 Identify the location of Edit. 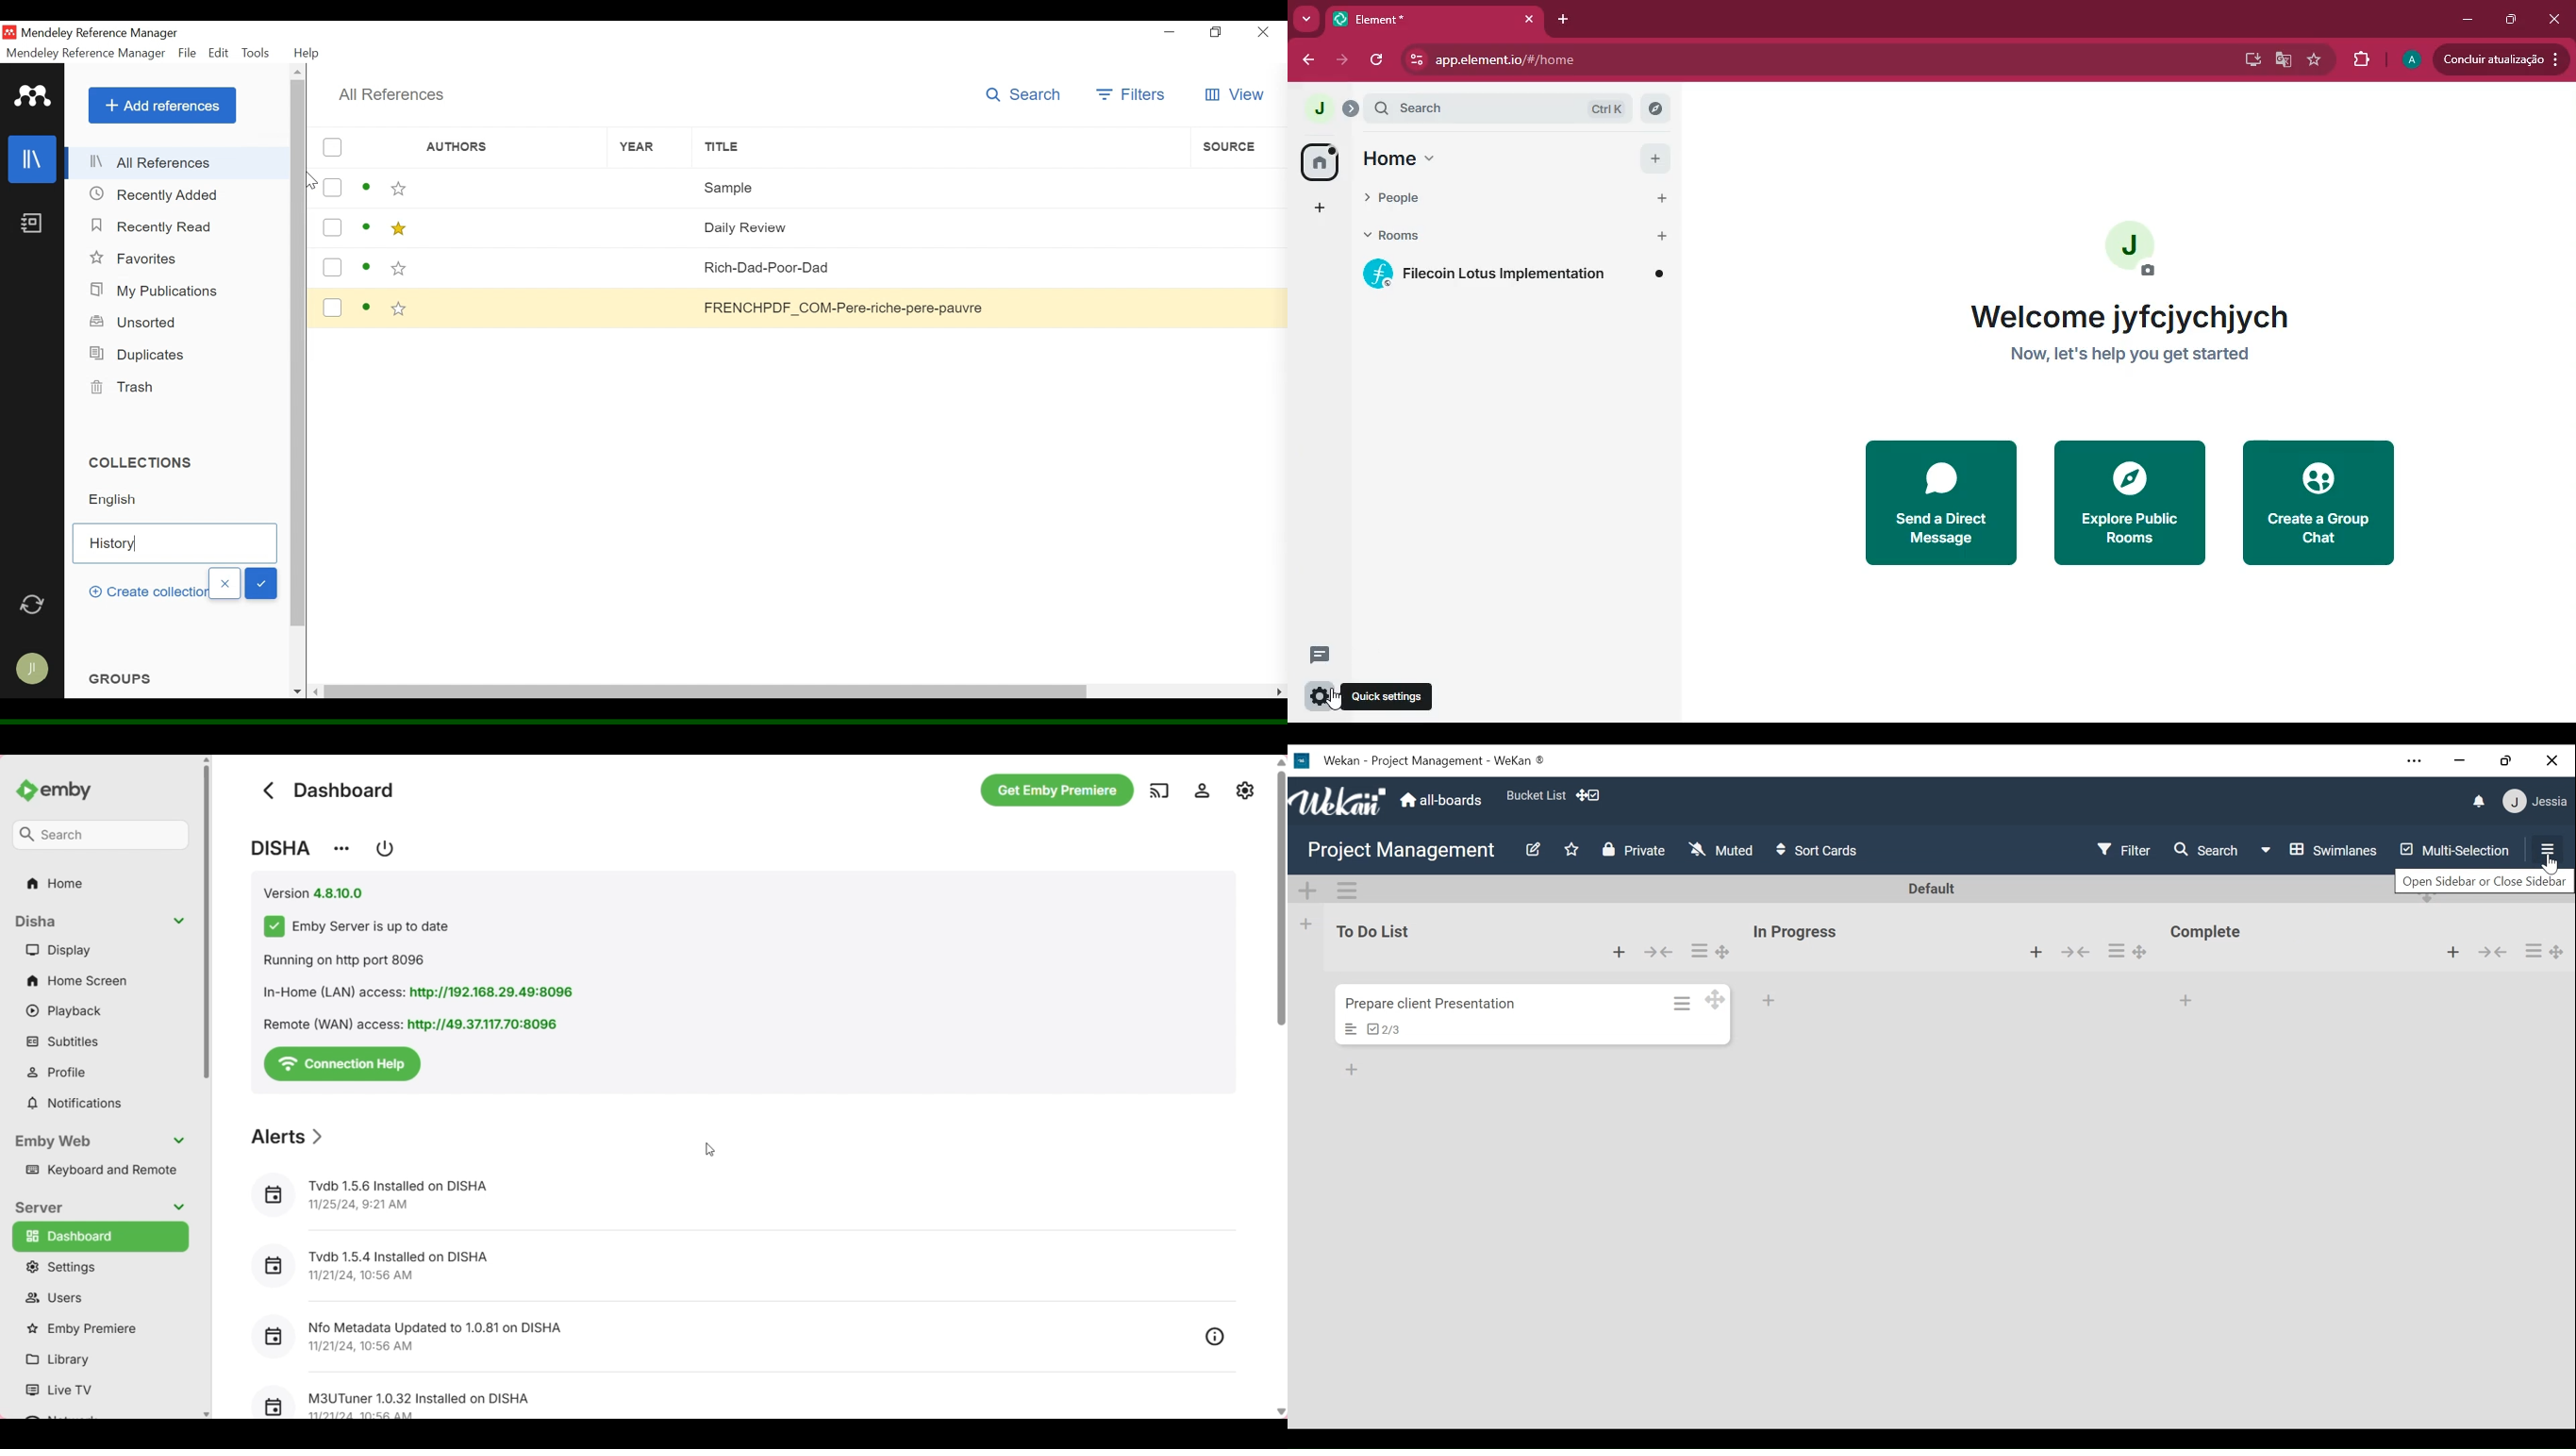
(219, 54).